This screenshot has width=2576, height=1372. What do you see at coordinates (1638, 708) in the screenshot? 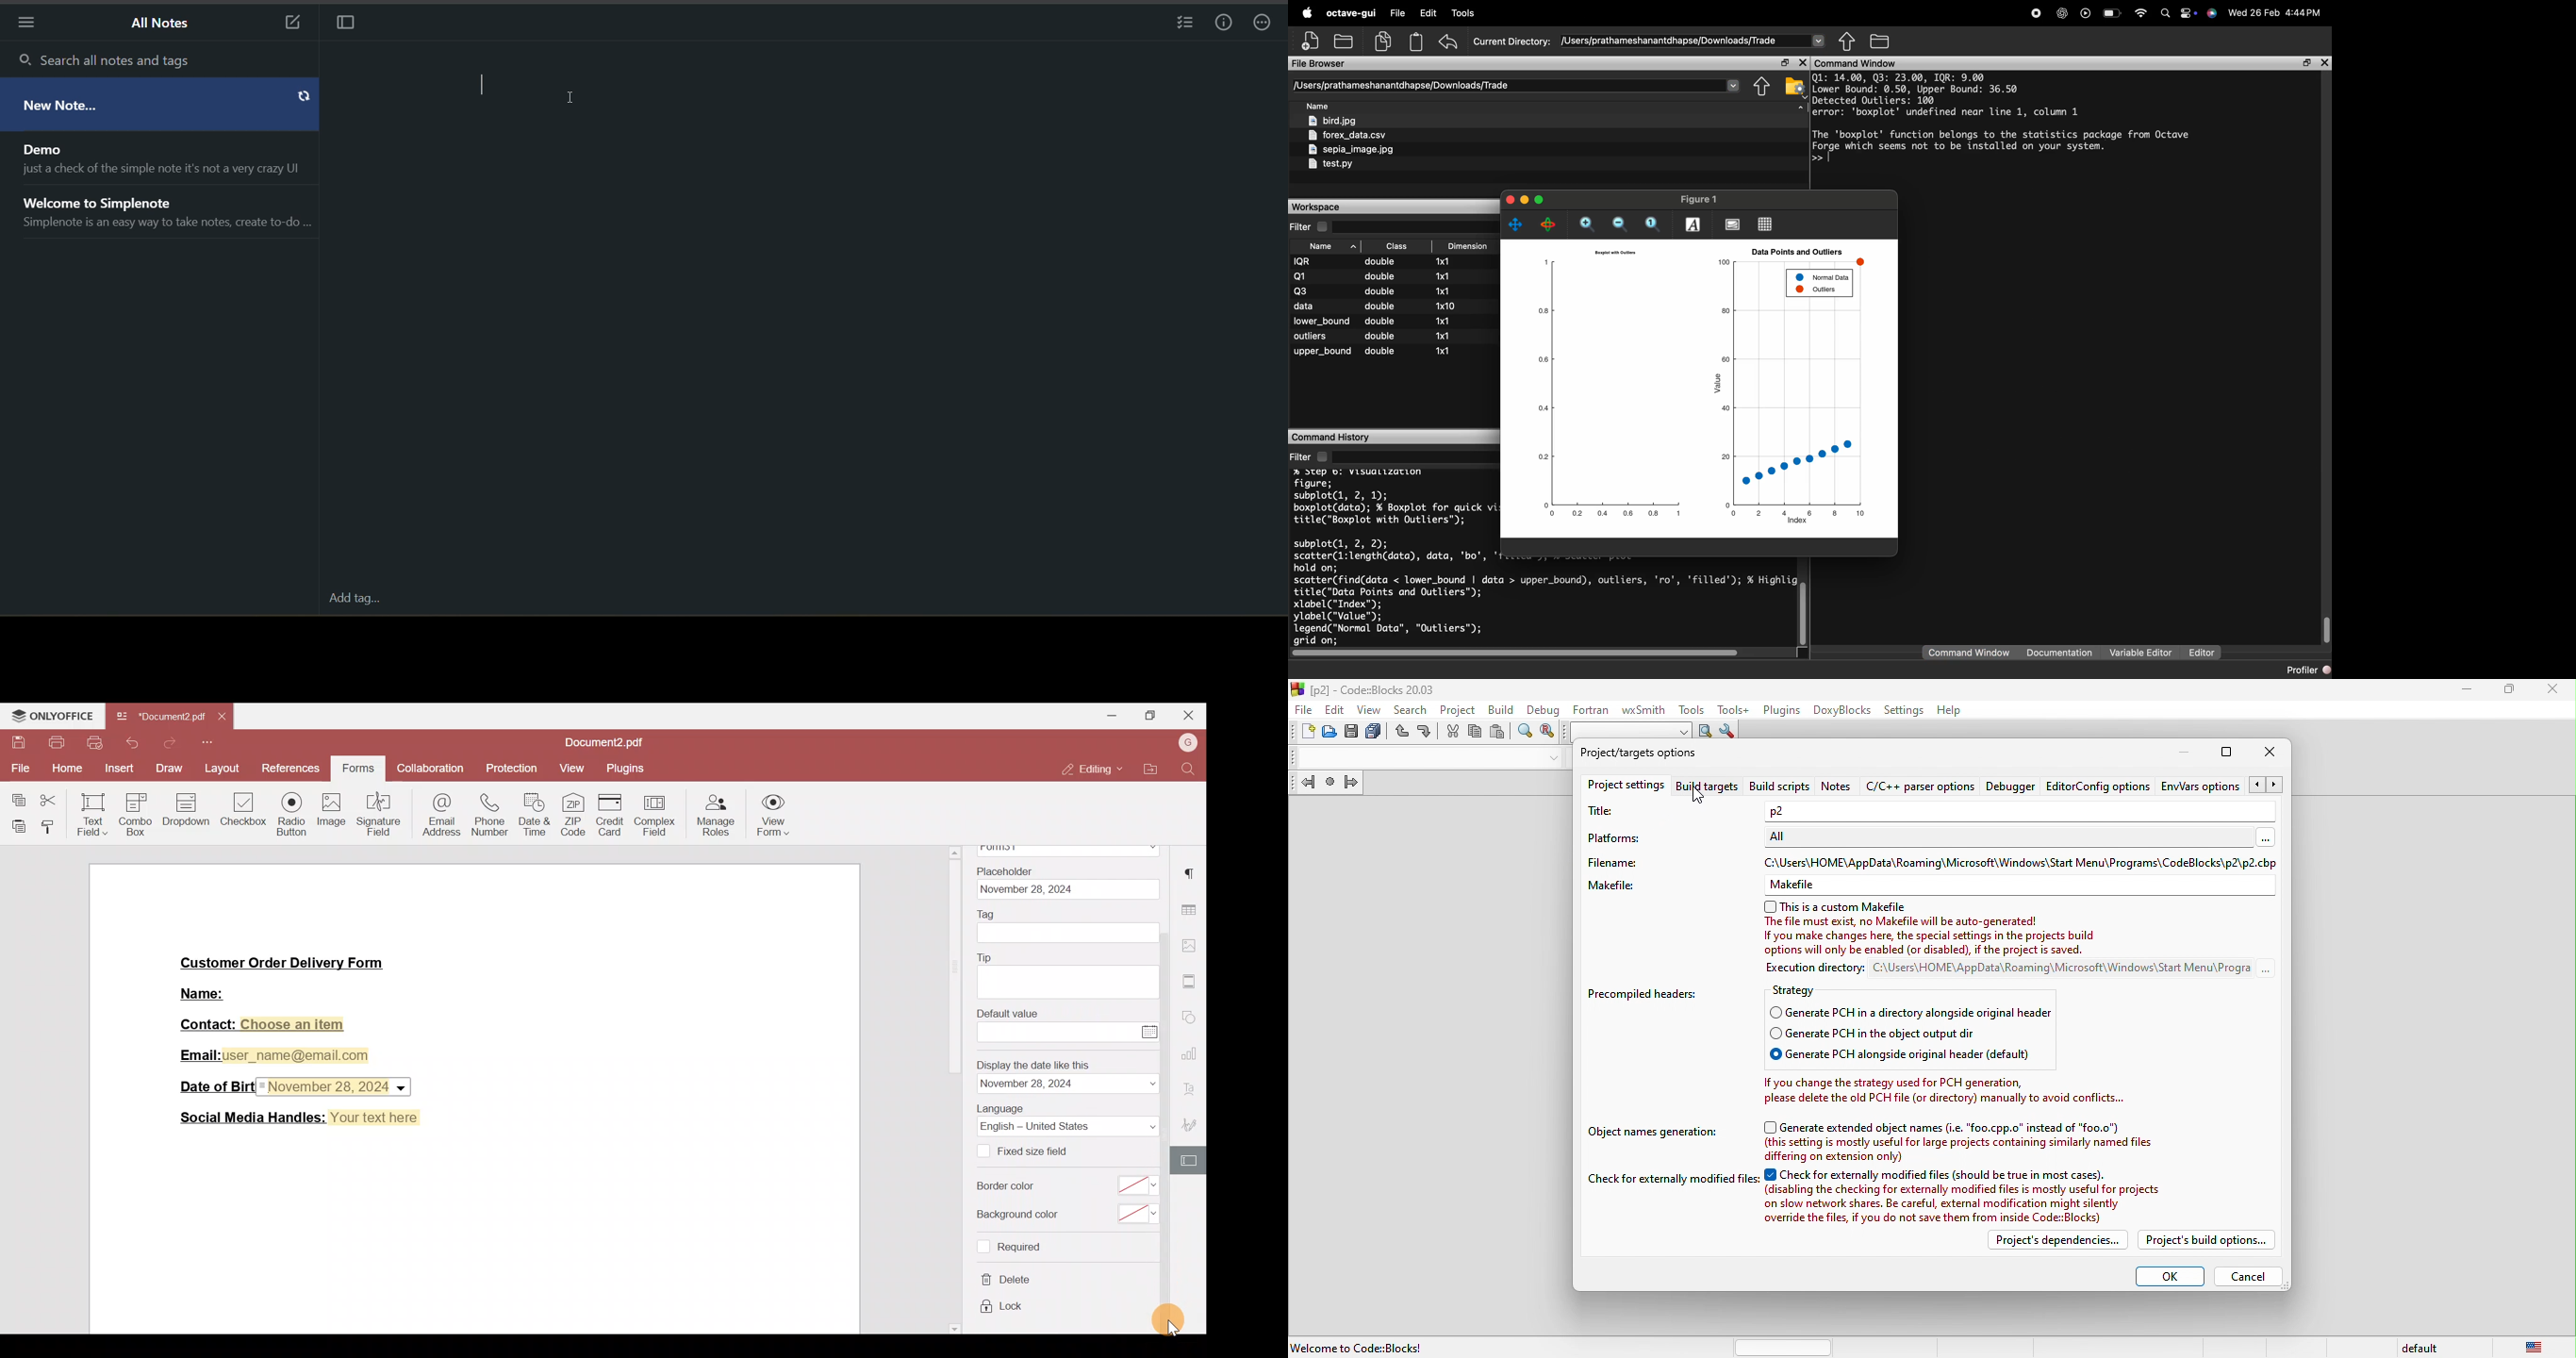
I see `wxsmith` at bounding box center [1638, 708].